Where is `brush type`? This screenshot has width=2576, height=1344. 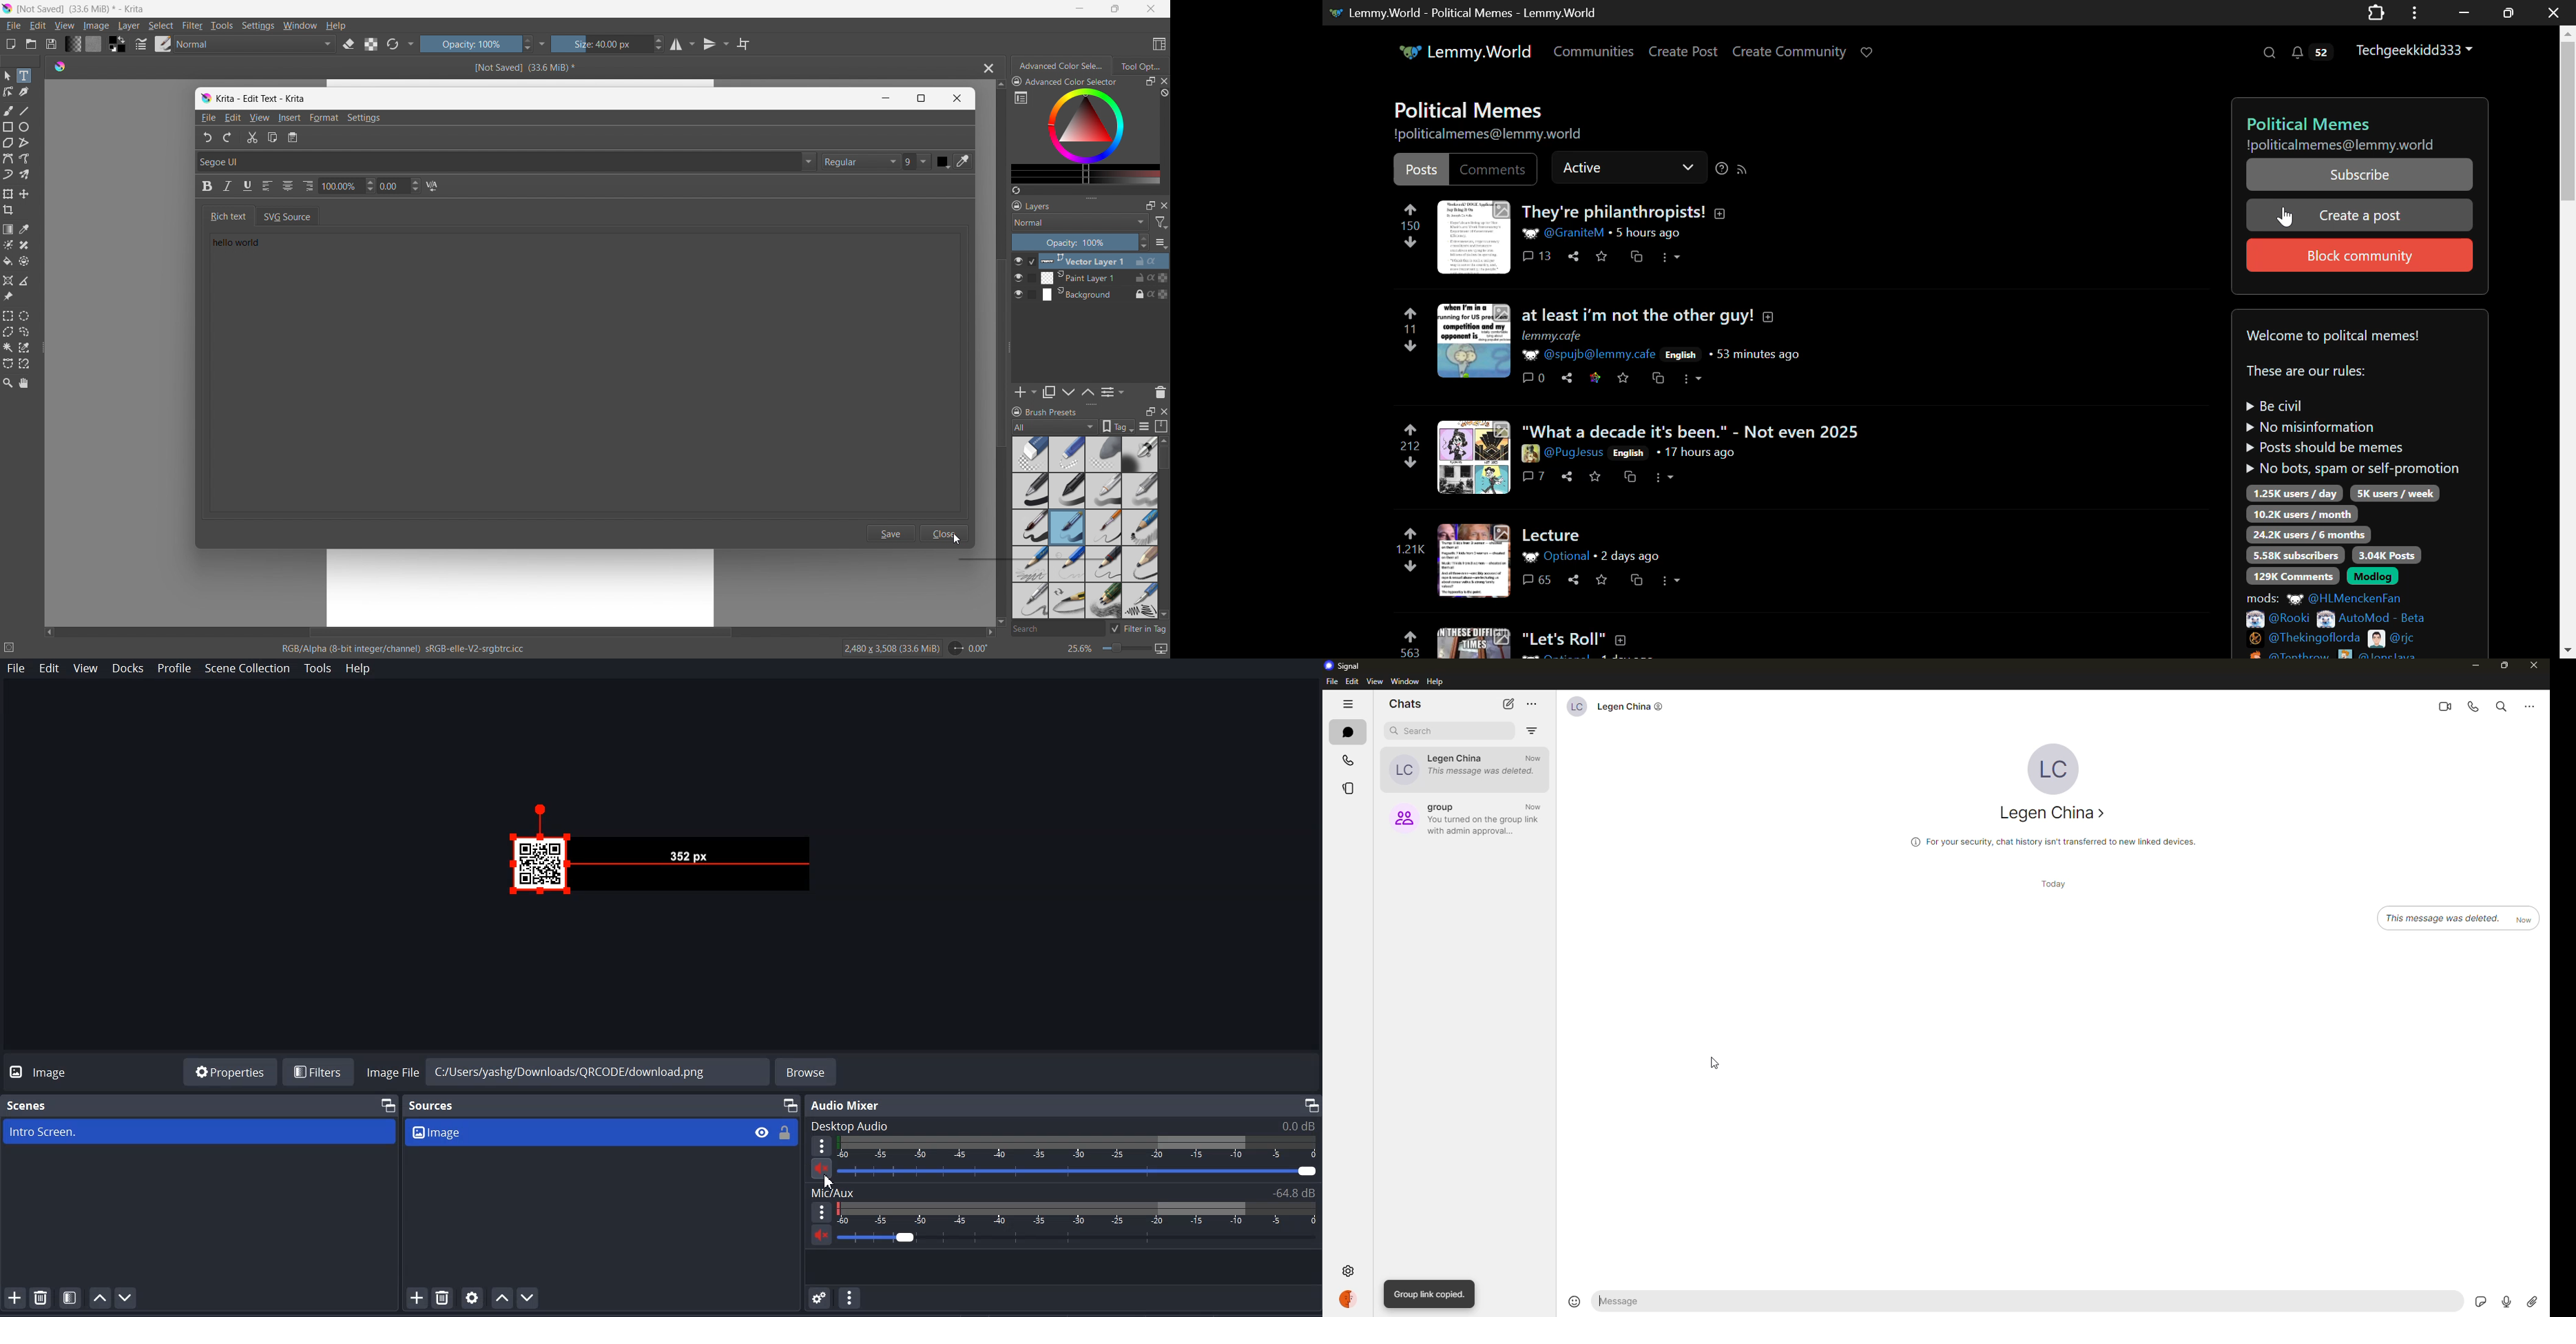 brush type is located at coordinates (1056, 426).